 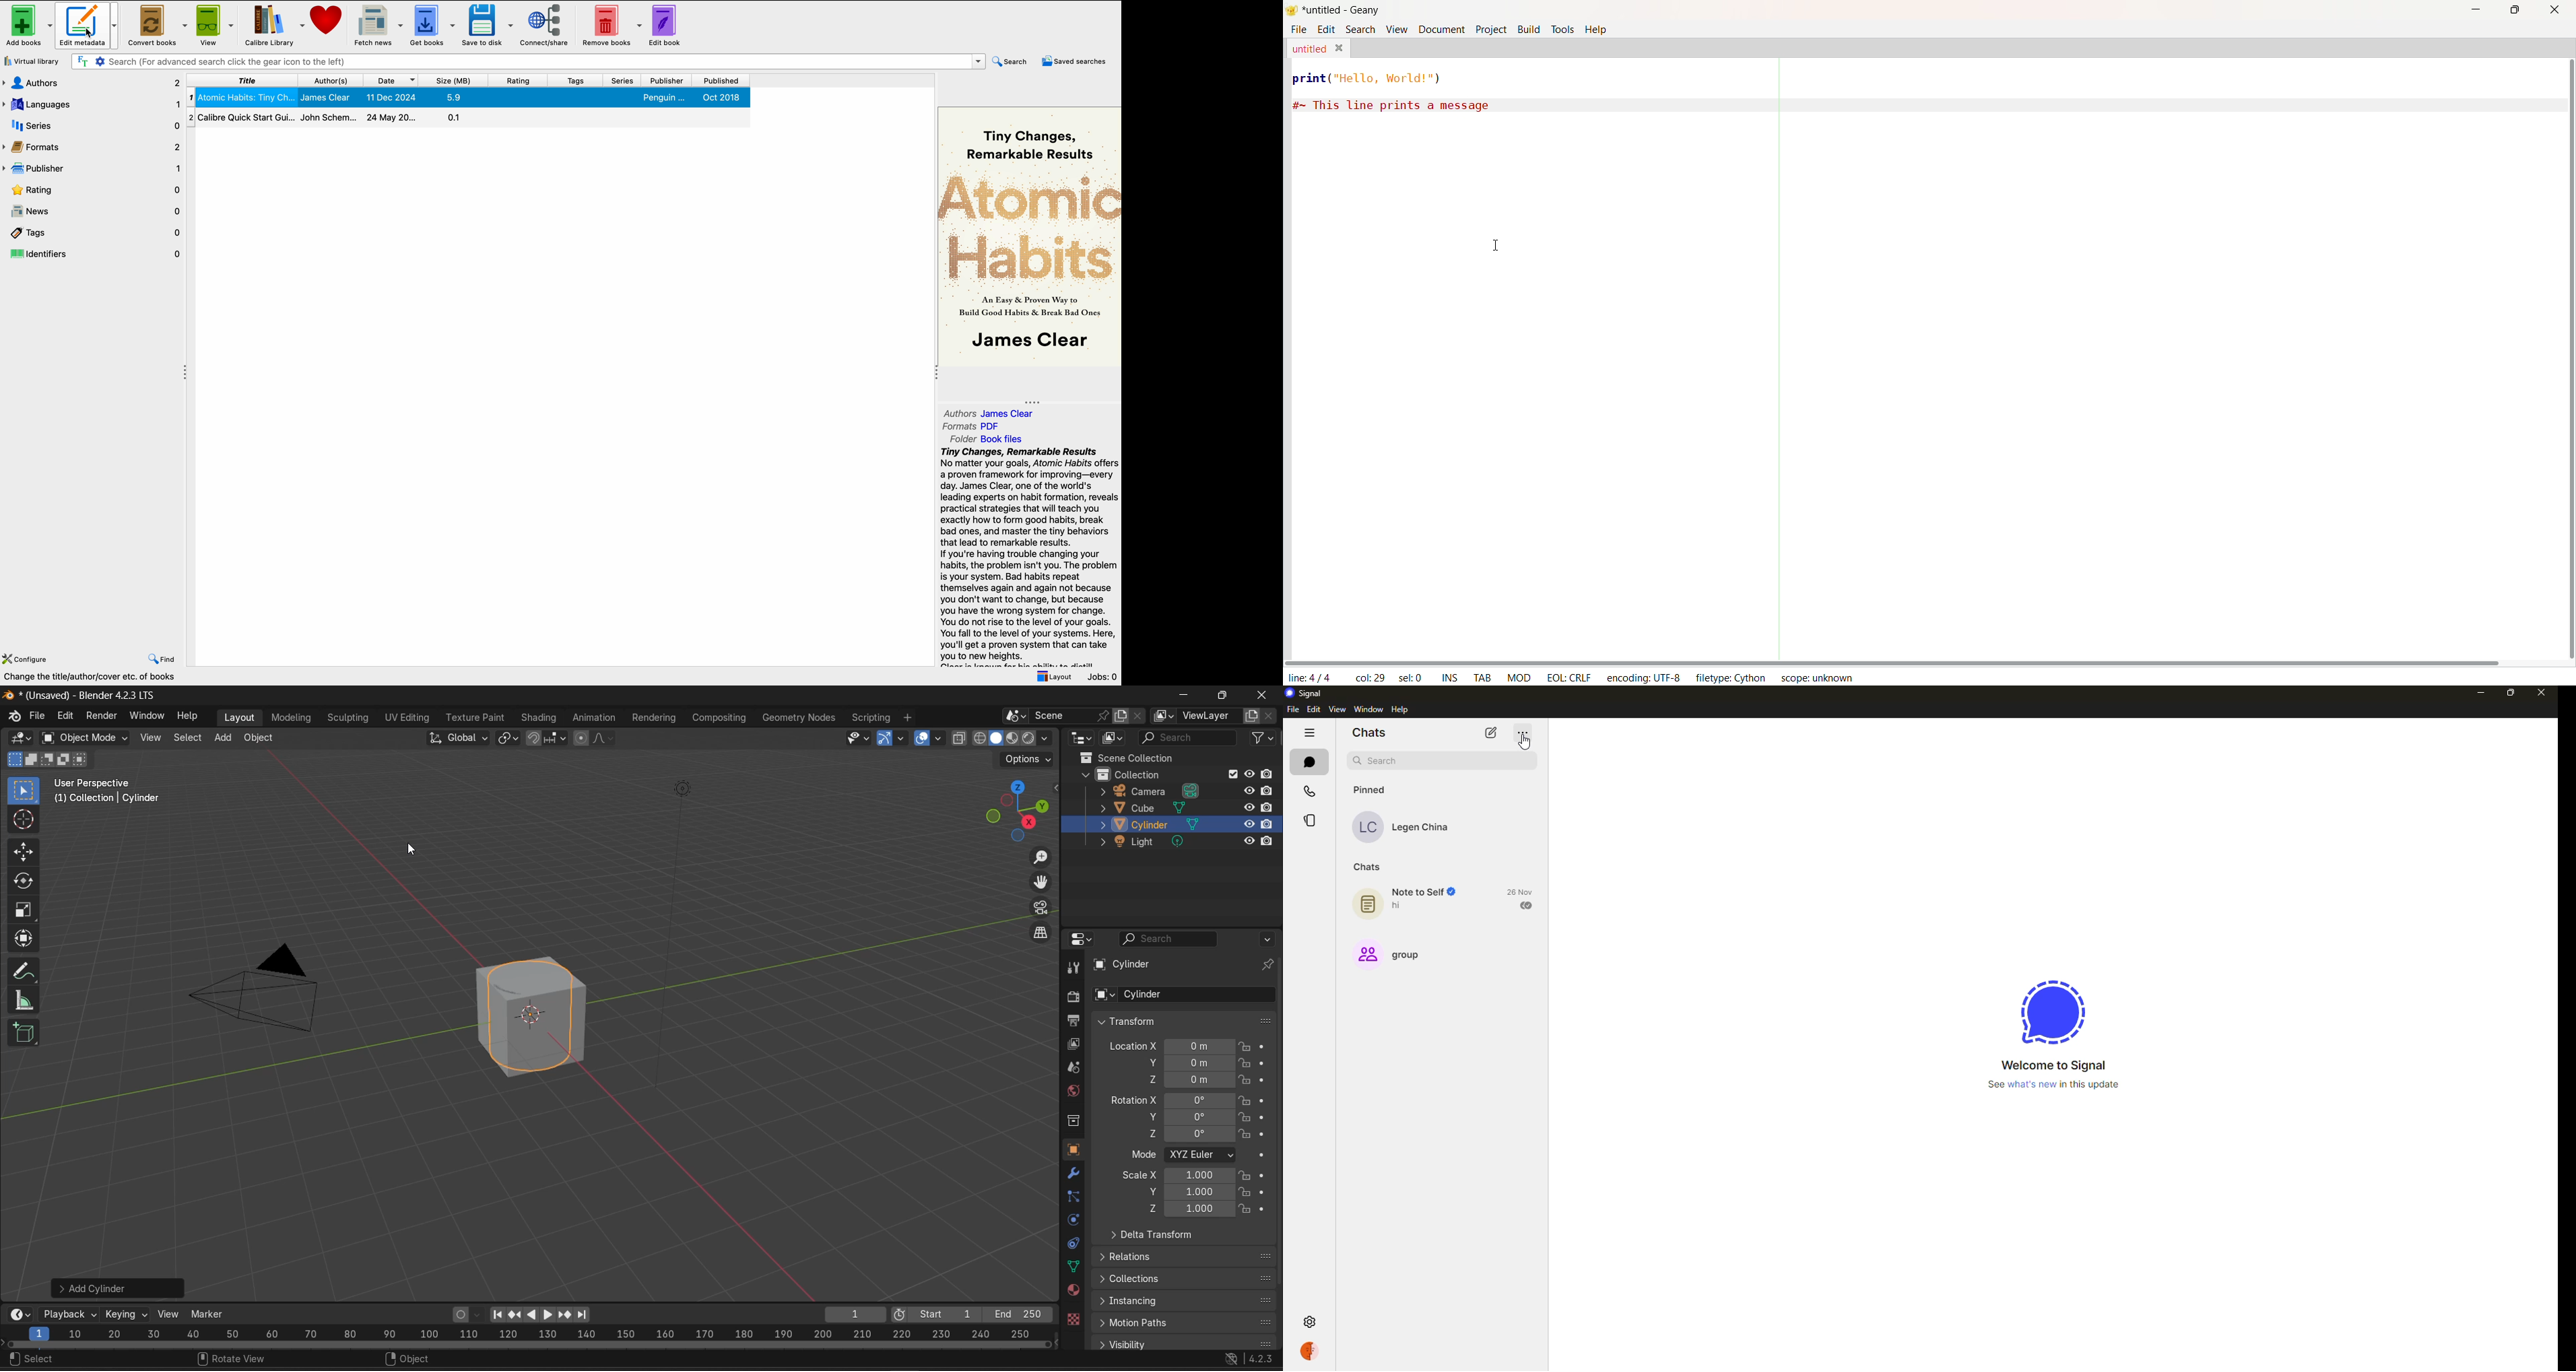 I want to click on sent, so click(x=1526, y=906).